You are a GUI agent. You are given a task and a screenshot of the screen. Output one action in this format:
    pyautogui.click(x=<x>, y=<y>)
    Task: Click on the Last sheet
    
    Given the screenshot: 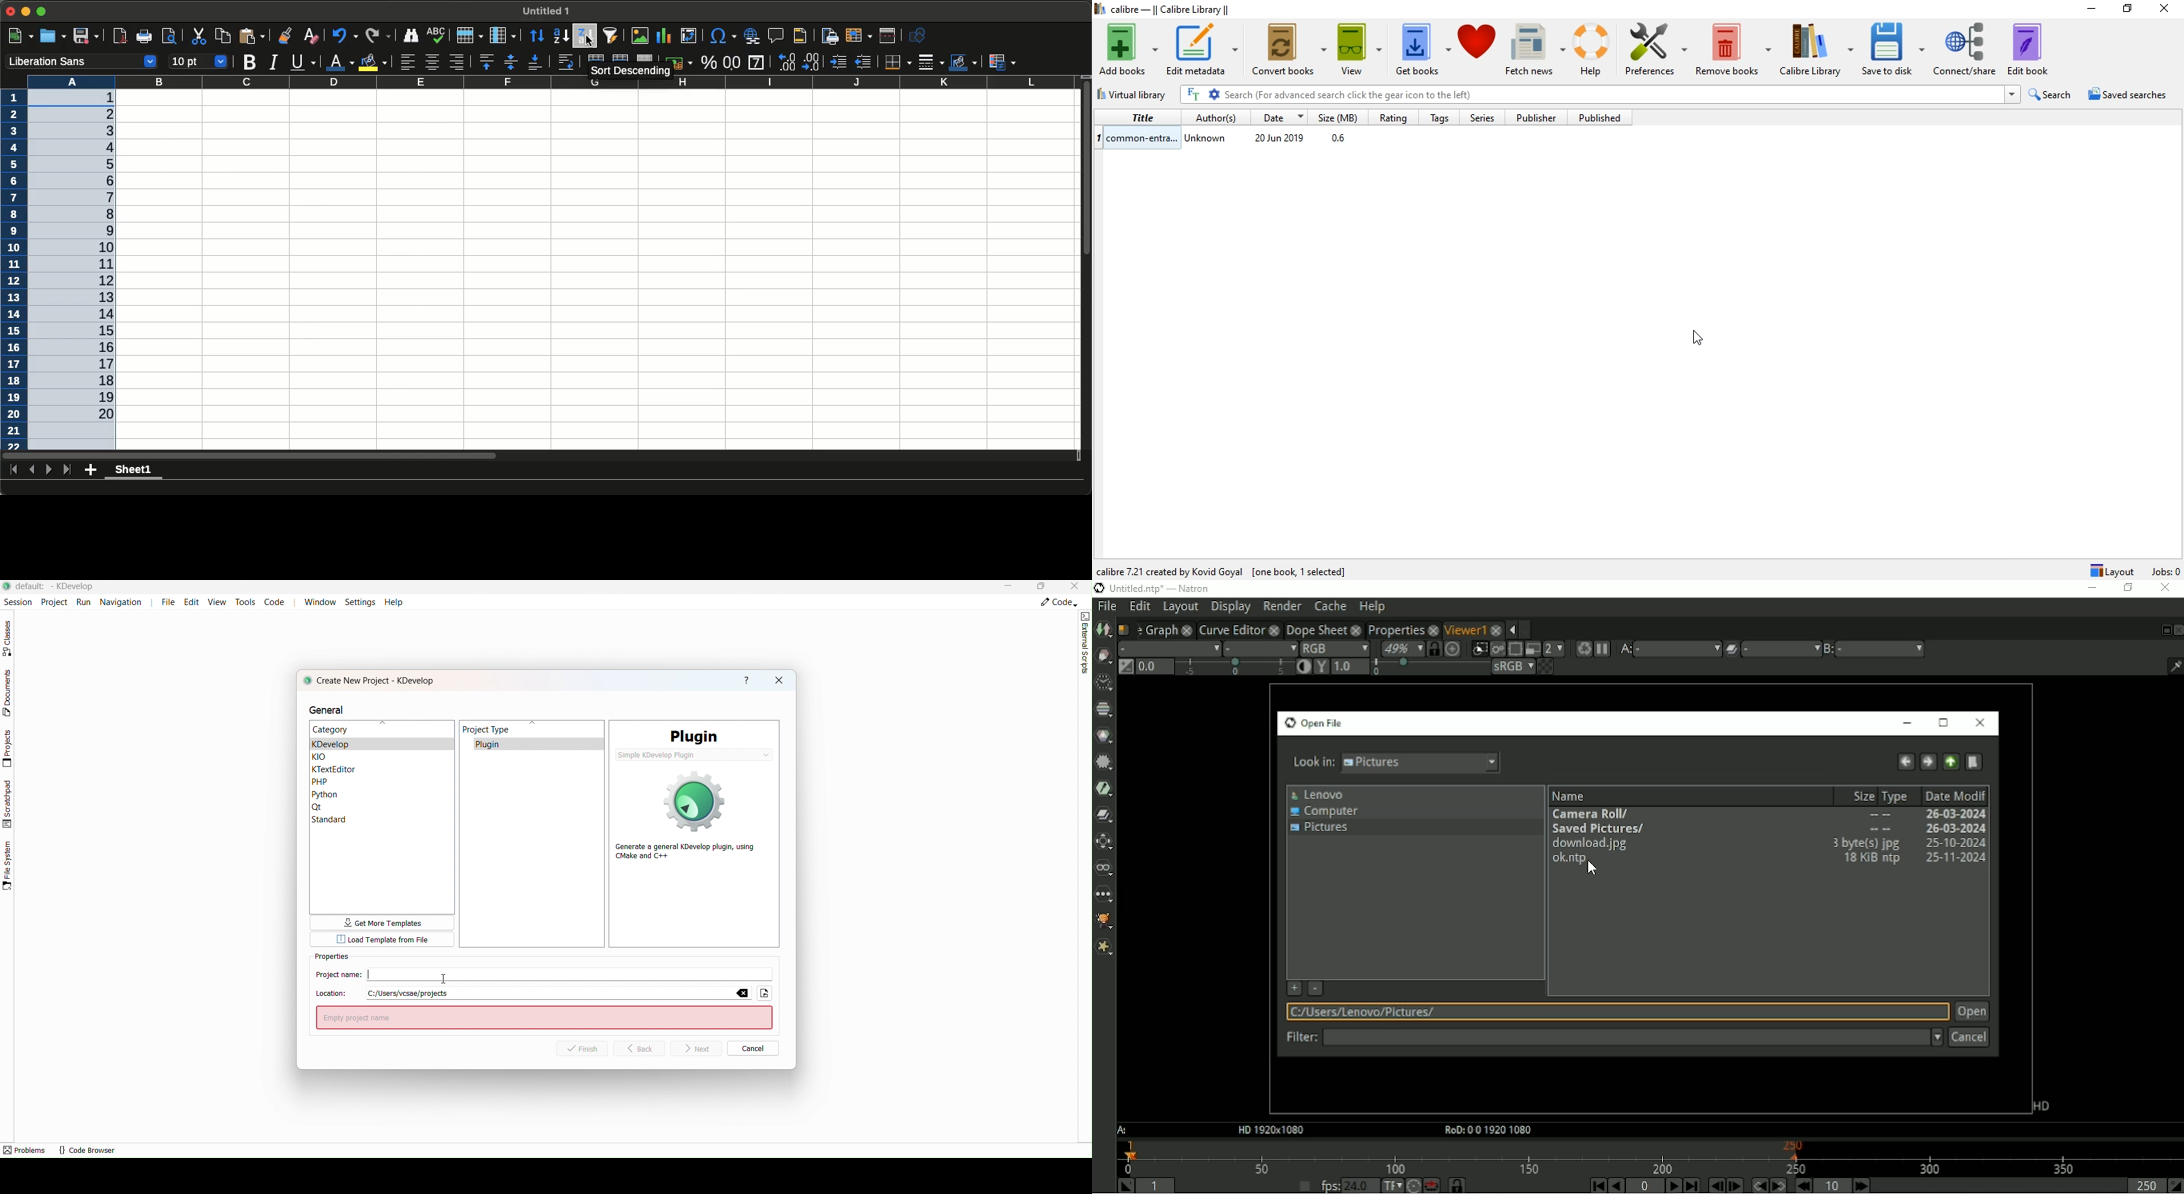 What is the action you would take?
    pyautogui.click(x=66, y=470)
    